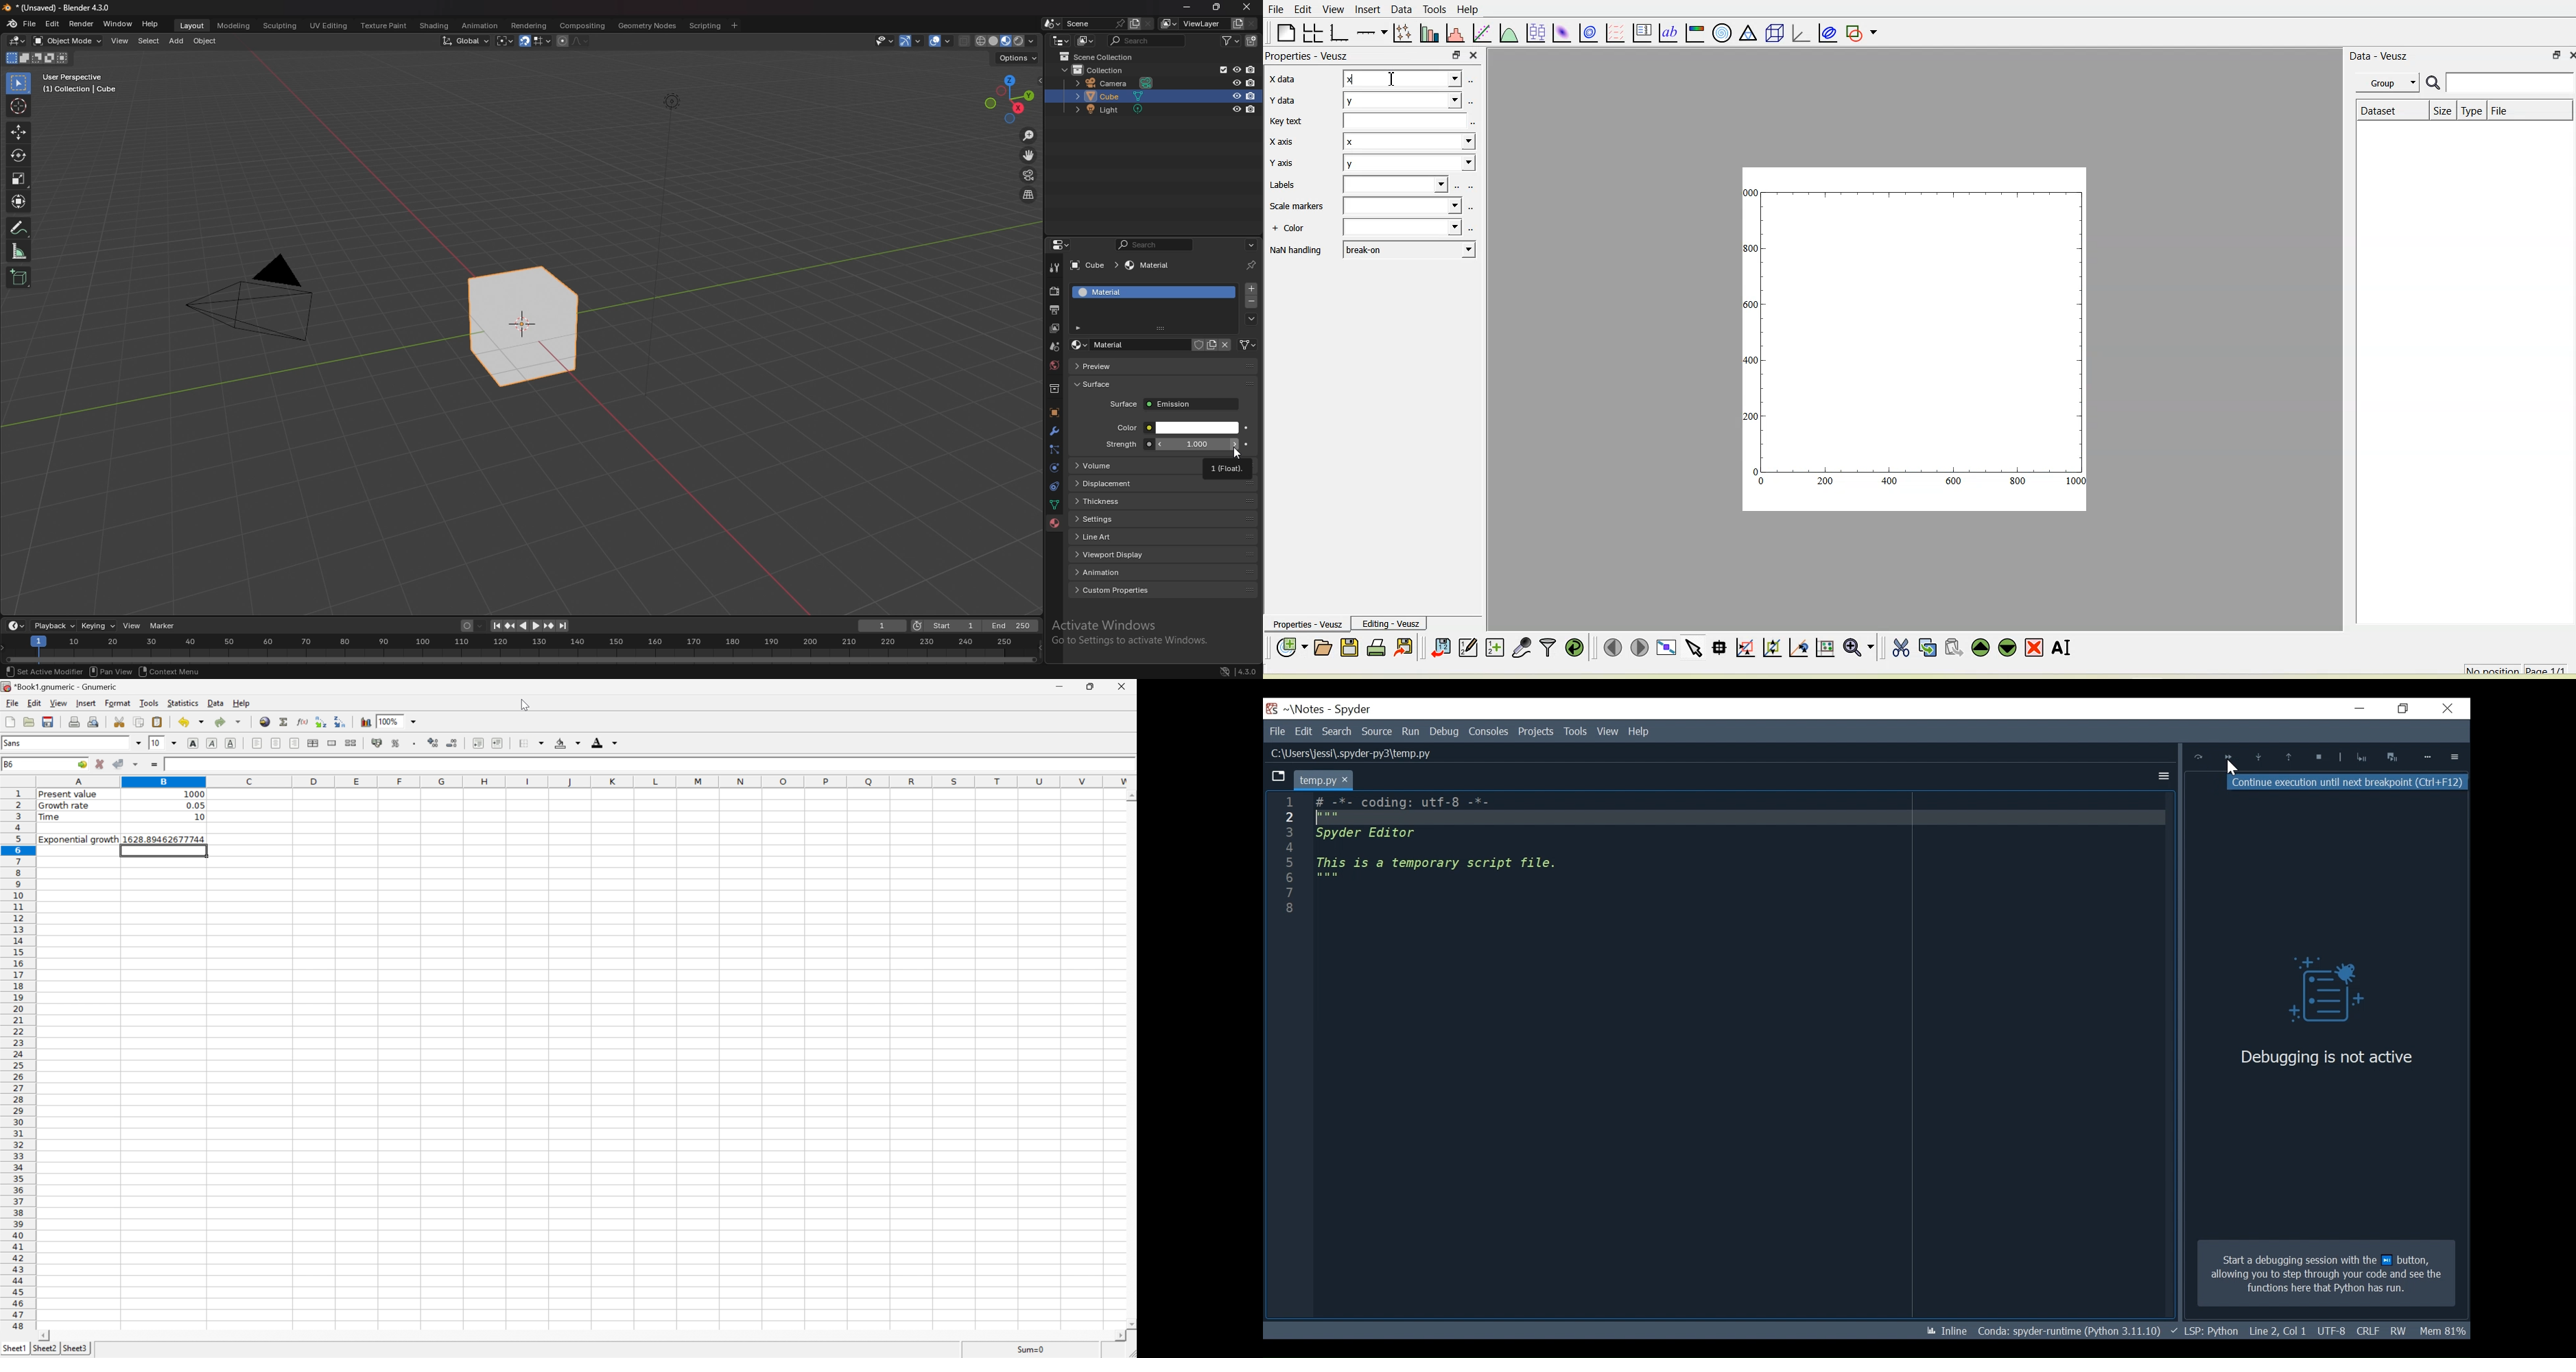  Describe the element at coordinates (2399, 709) in the screenshot. I see `Restore` at that location.